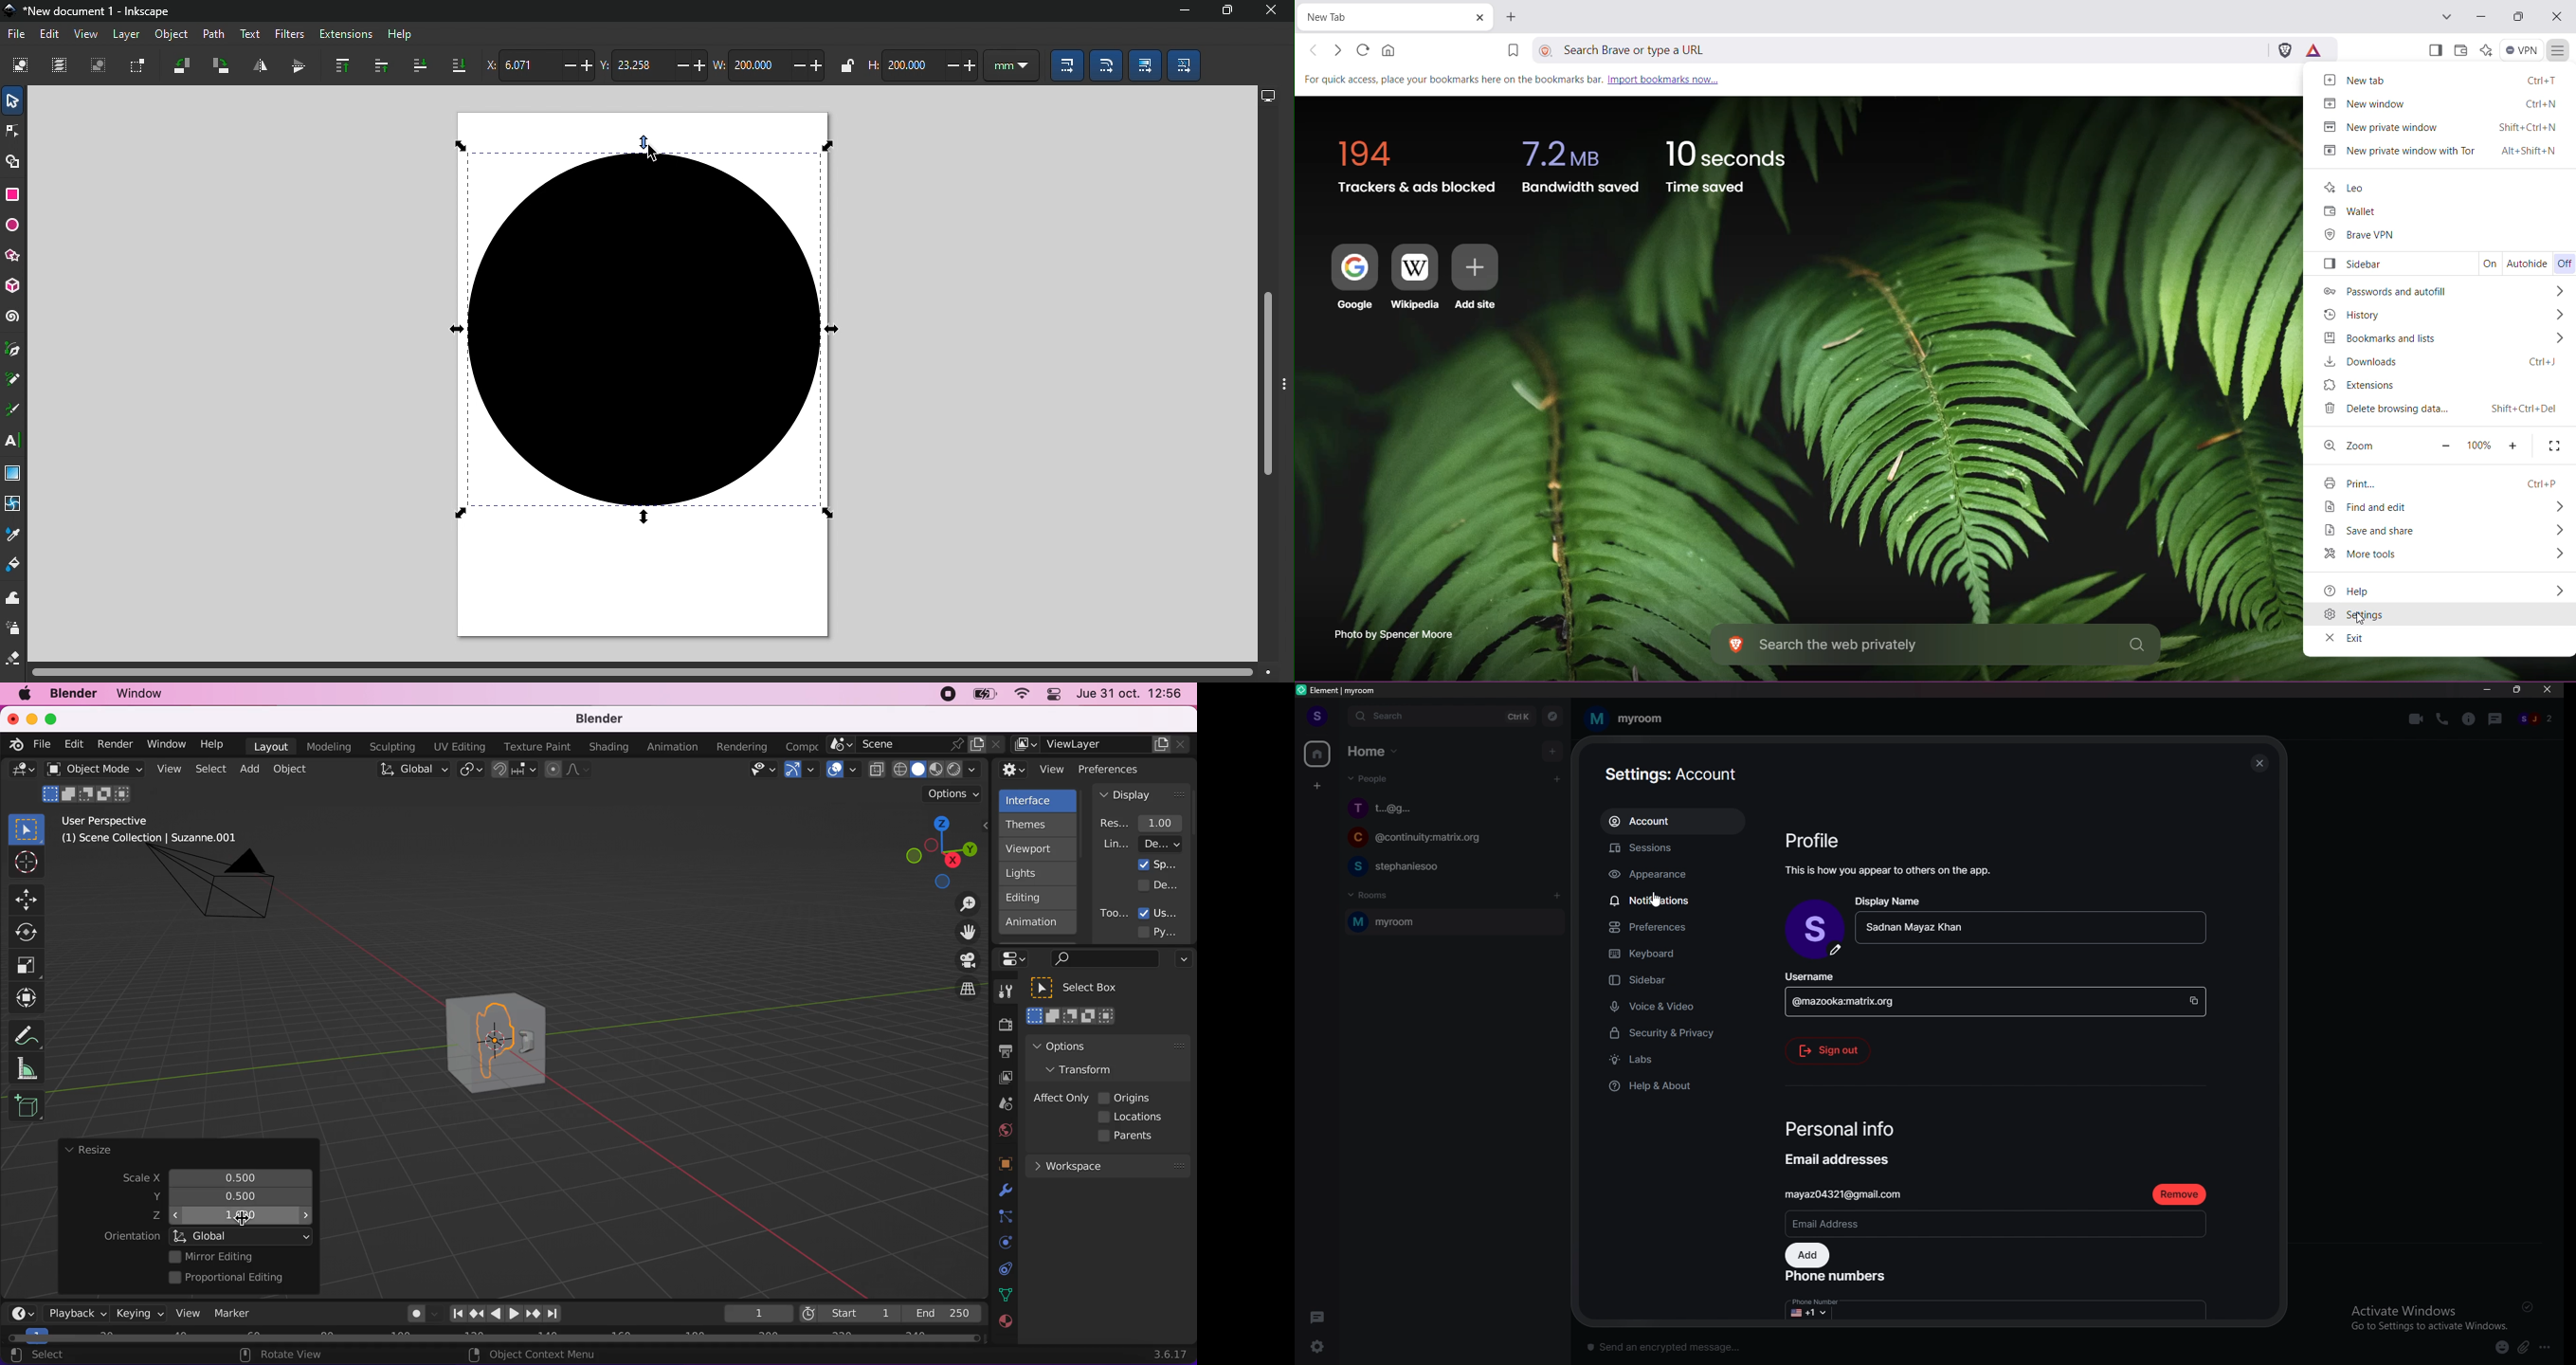 The width and height of the screenshot is (2576, 1372). What do you see at coordinates (1629, 717) in the screenshot?
I see `my room` at bounding box center [1629, 717].